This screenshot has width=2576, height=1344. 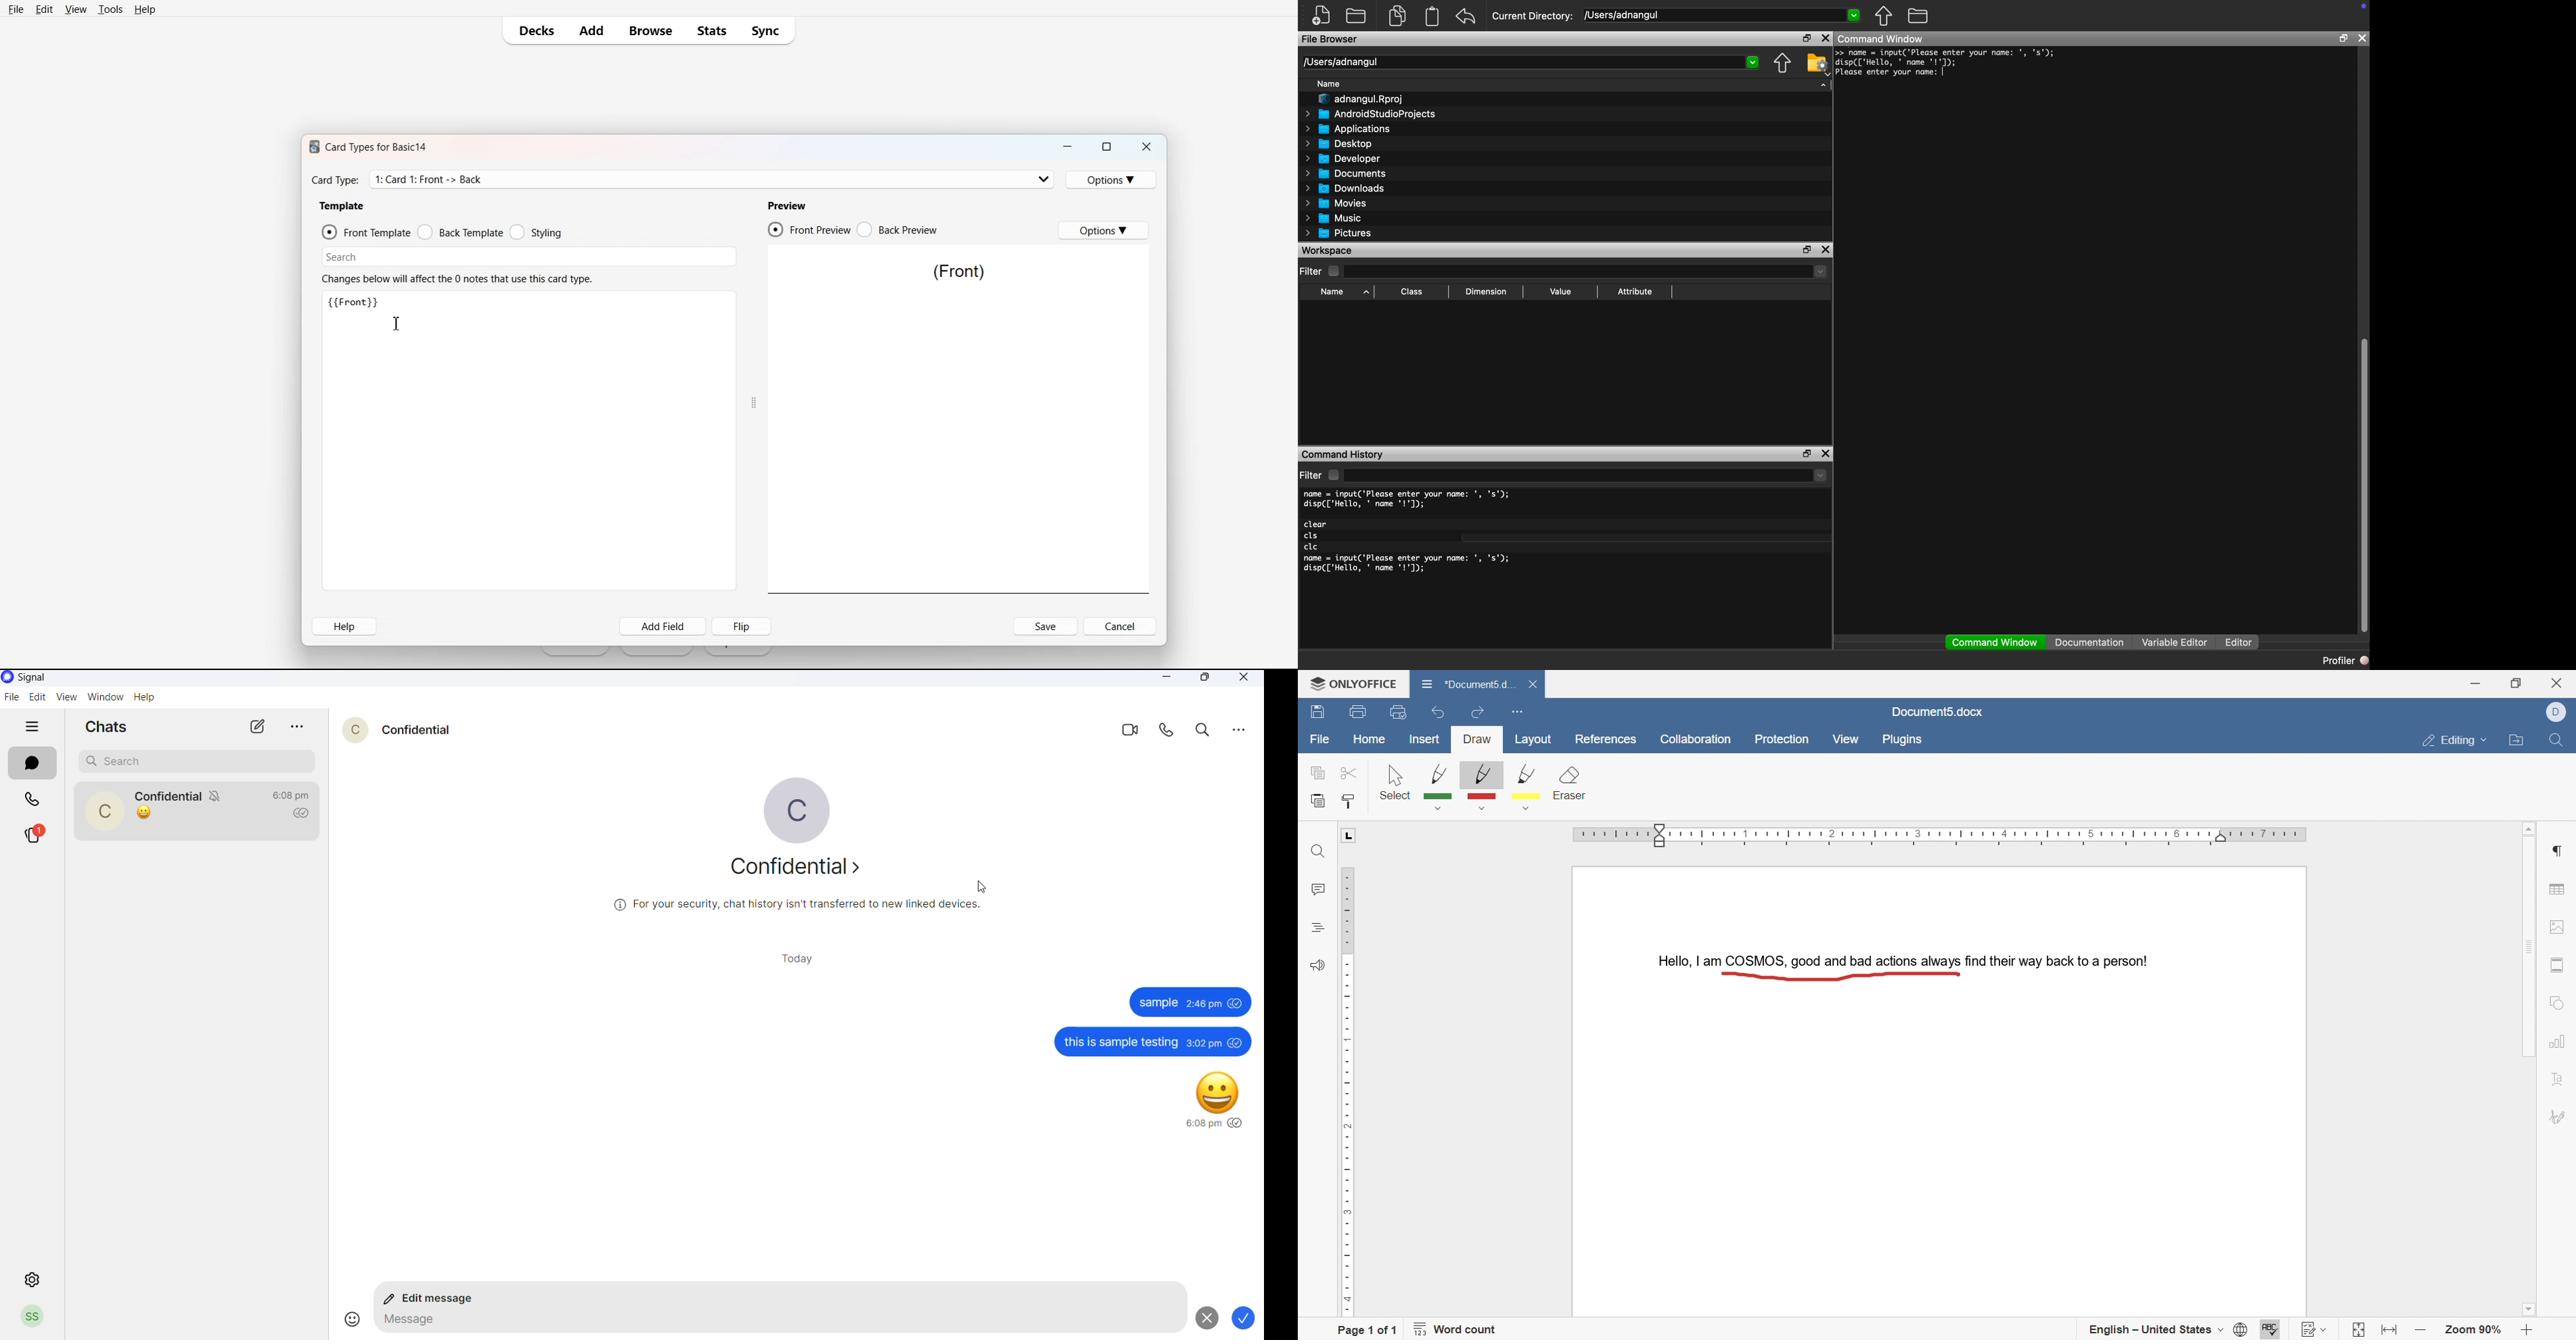 I want to click on collaboration, so click(x=1697, y=740).